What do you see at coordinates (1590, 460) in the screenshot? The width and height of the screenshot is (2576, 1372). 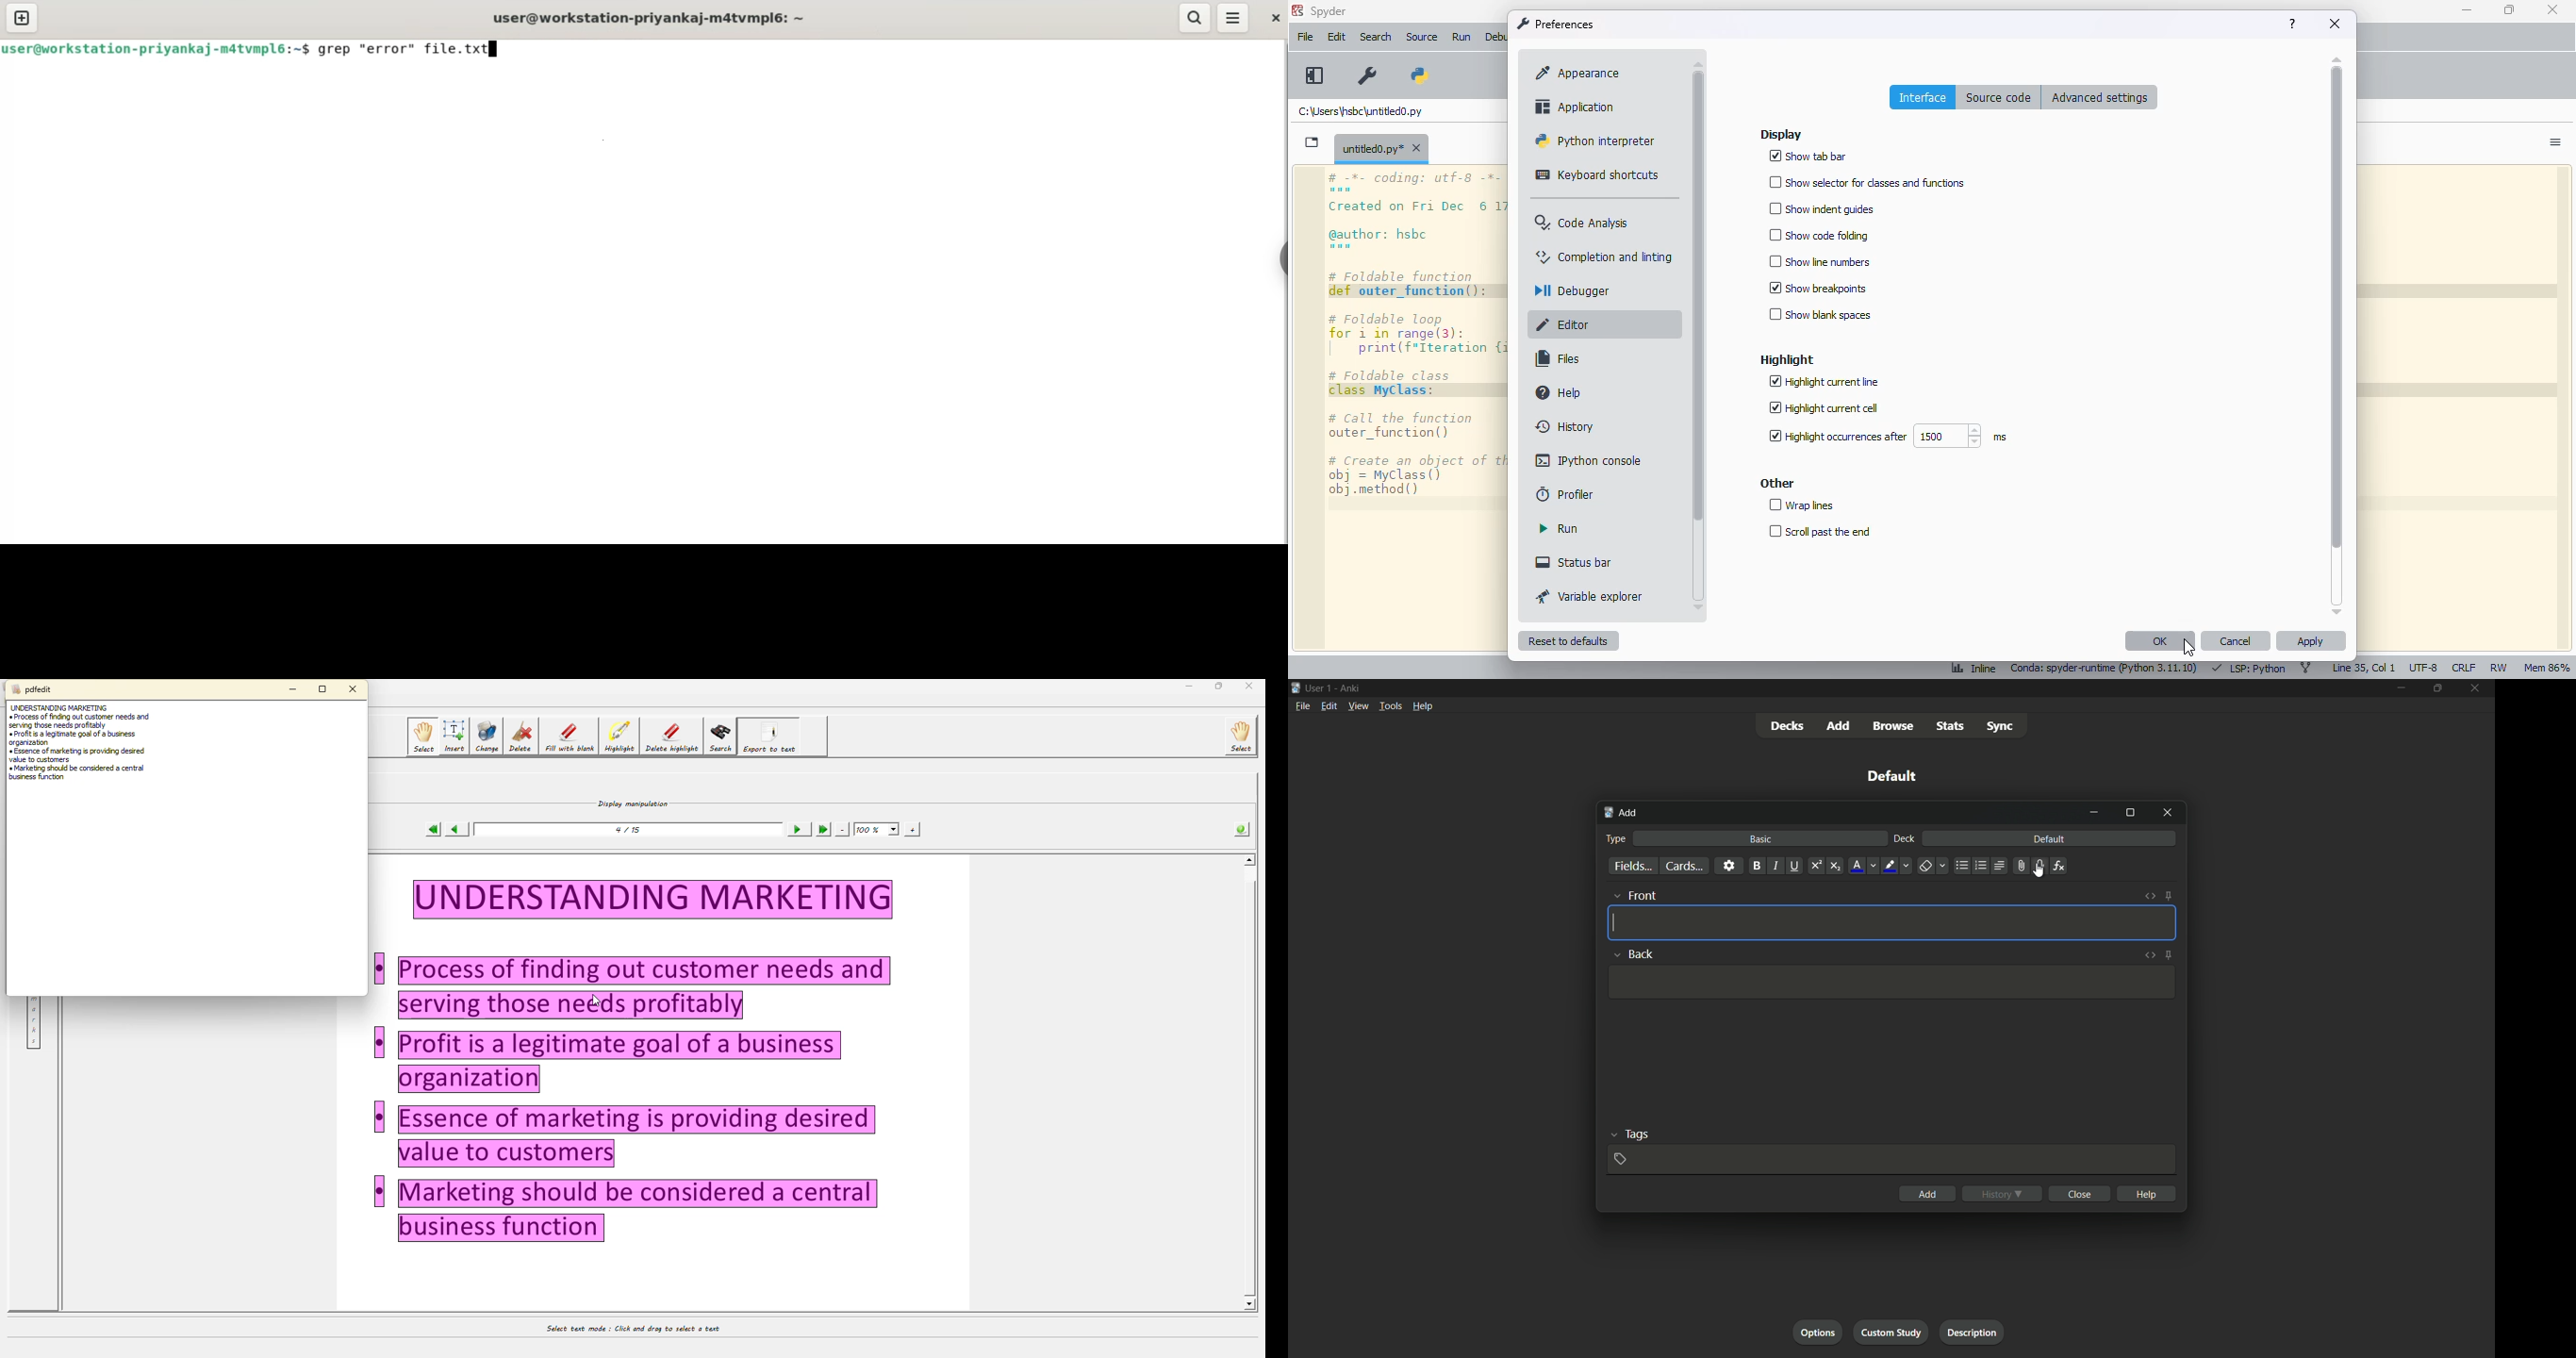 I see `IPython console` at bounding box center [1590, 460].